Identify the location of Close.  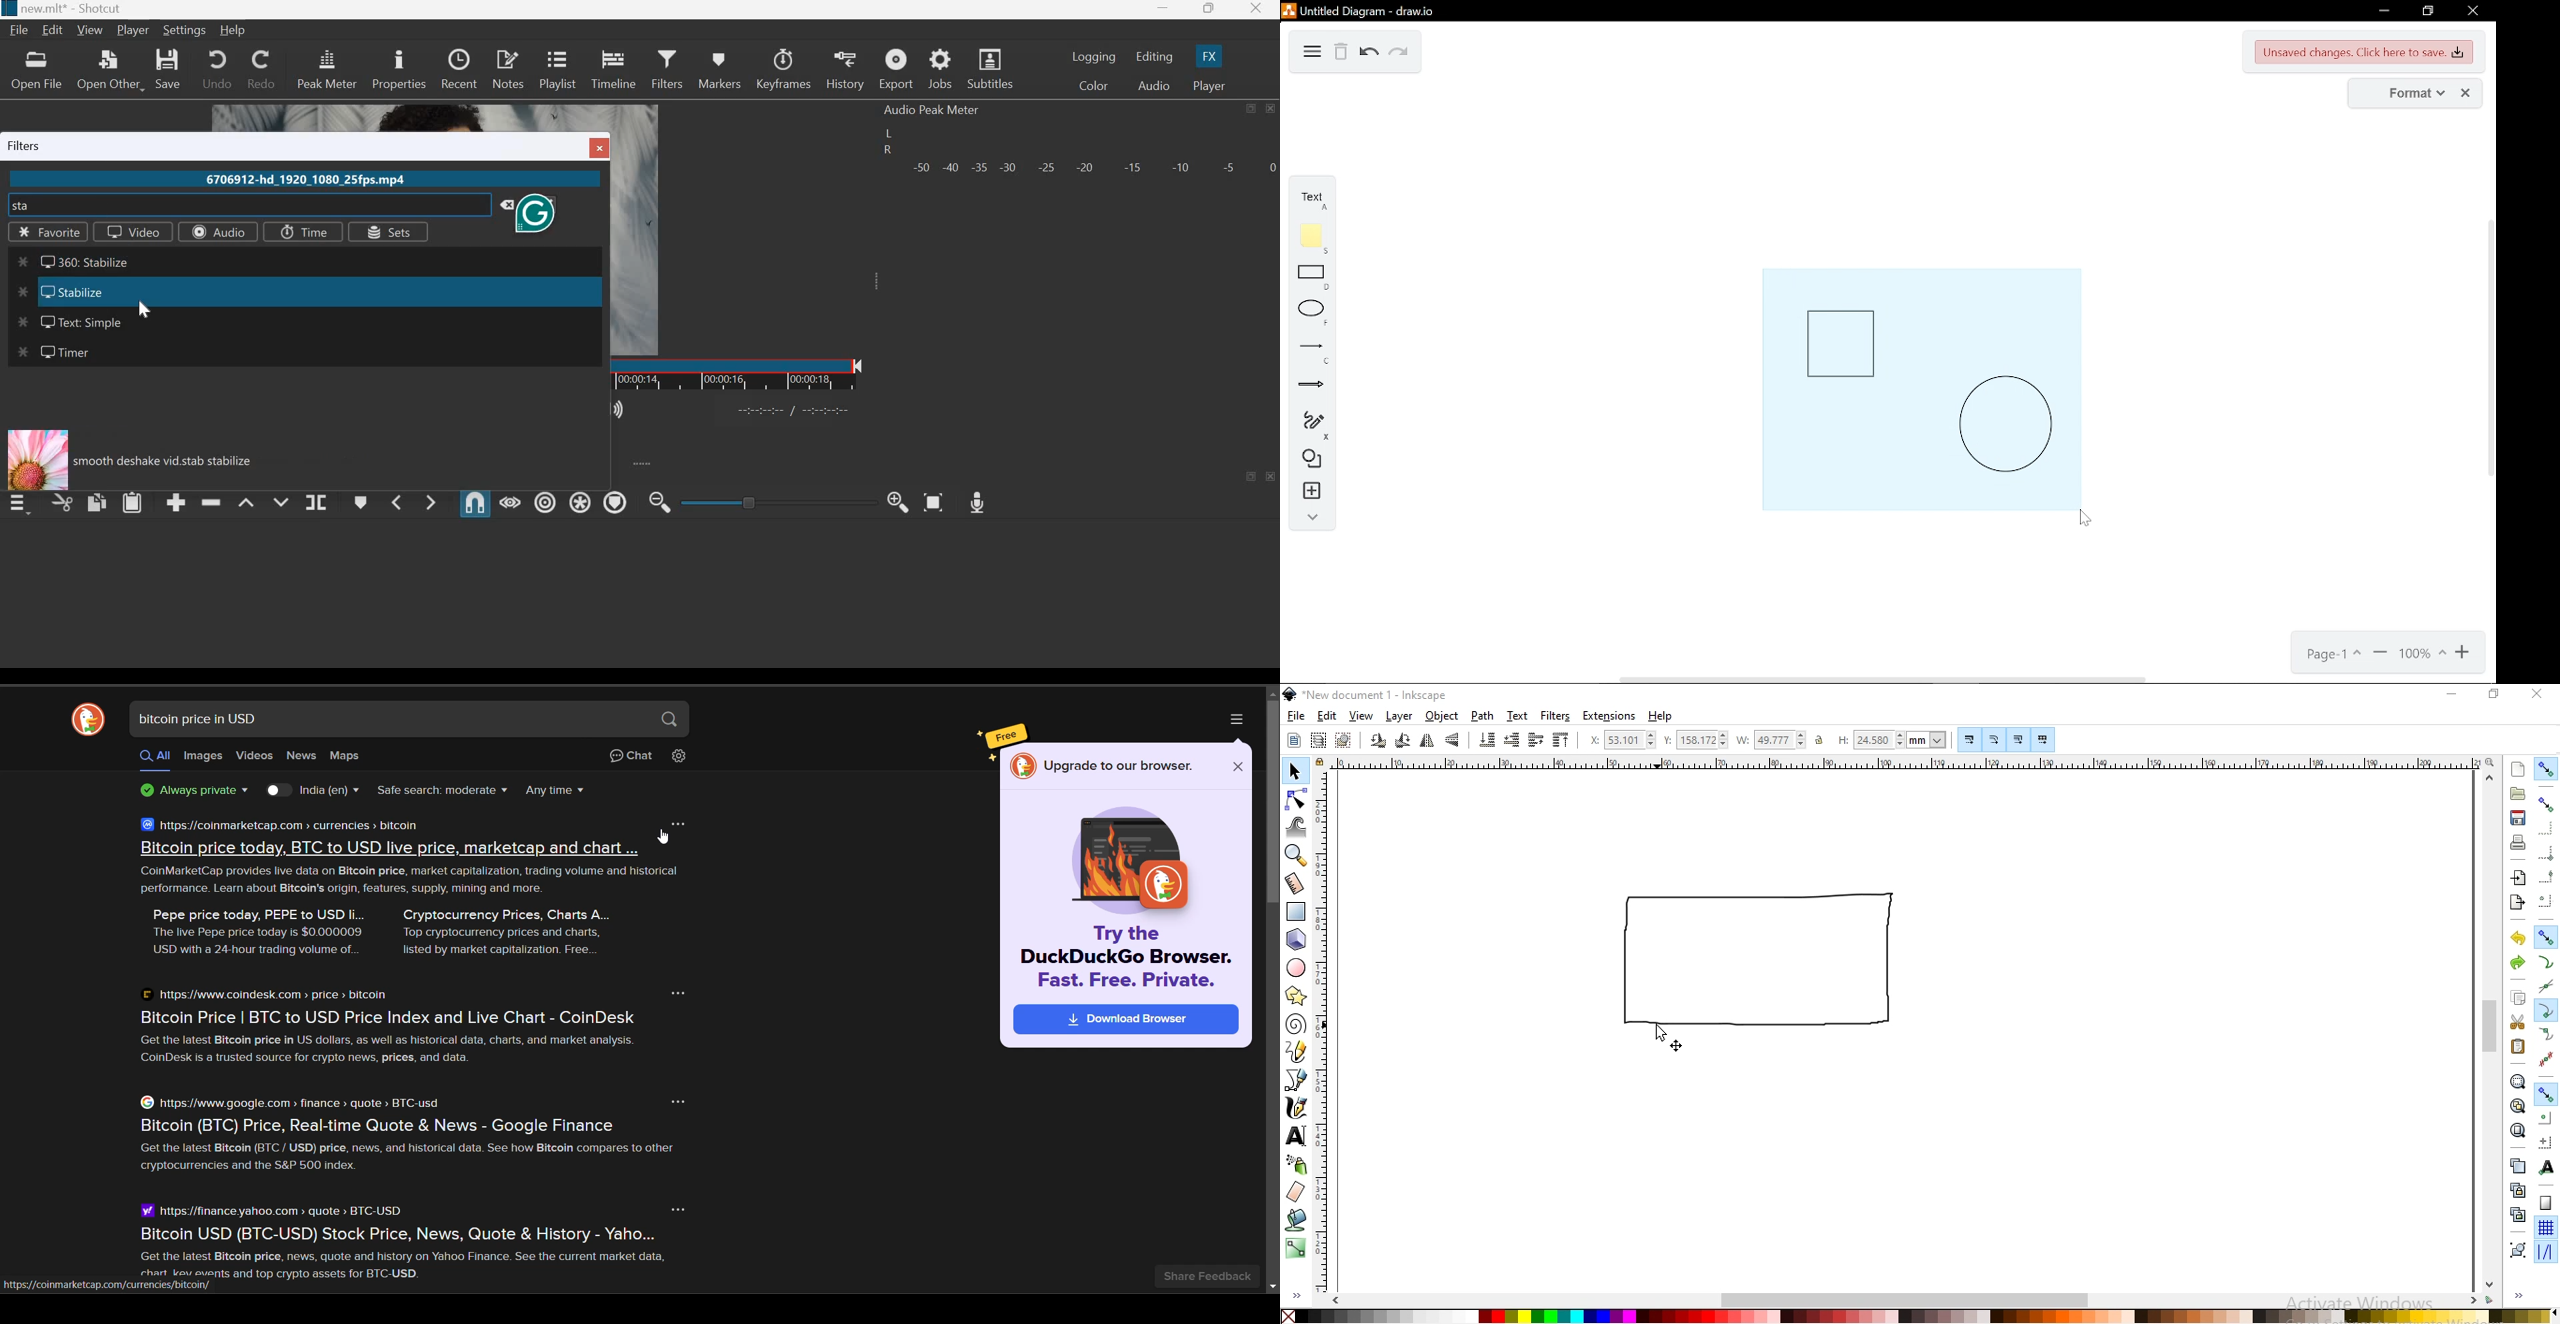
(1271, 109).